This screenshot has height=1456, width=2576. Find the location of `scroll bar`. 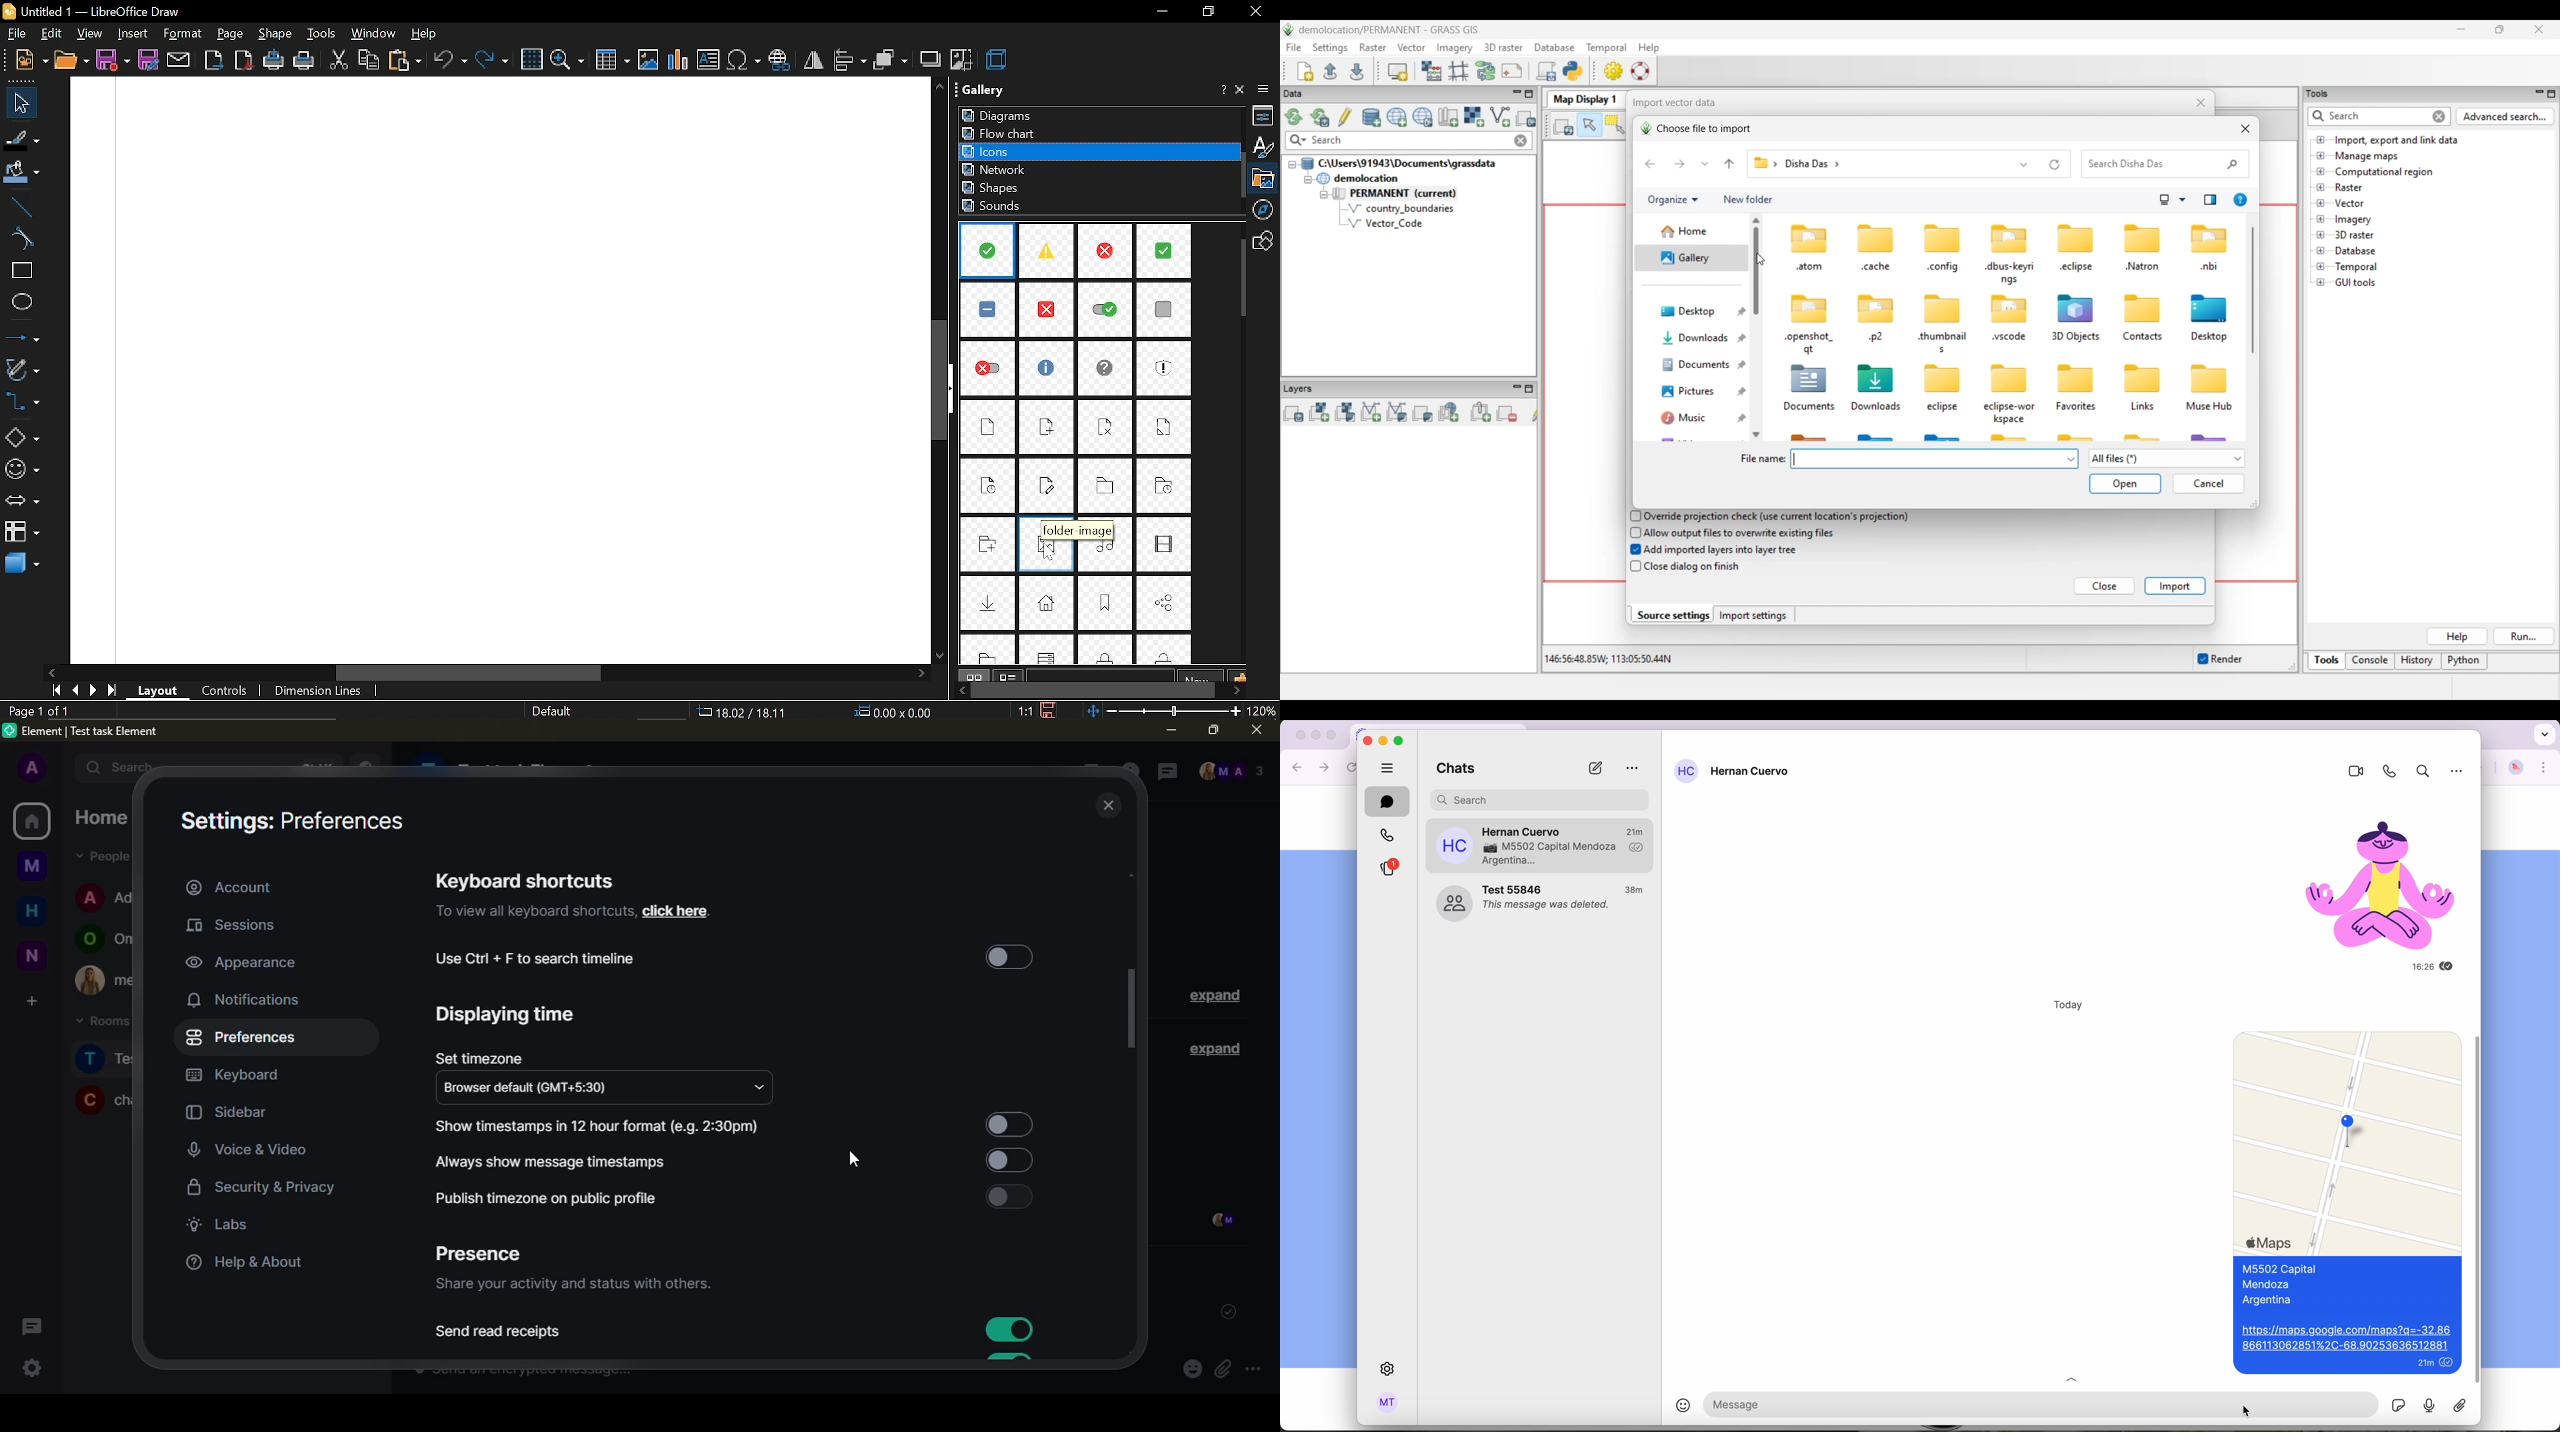

scroll bar is located at coordinates (1132, 1010).